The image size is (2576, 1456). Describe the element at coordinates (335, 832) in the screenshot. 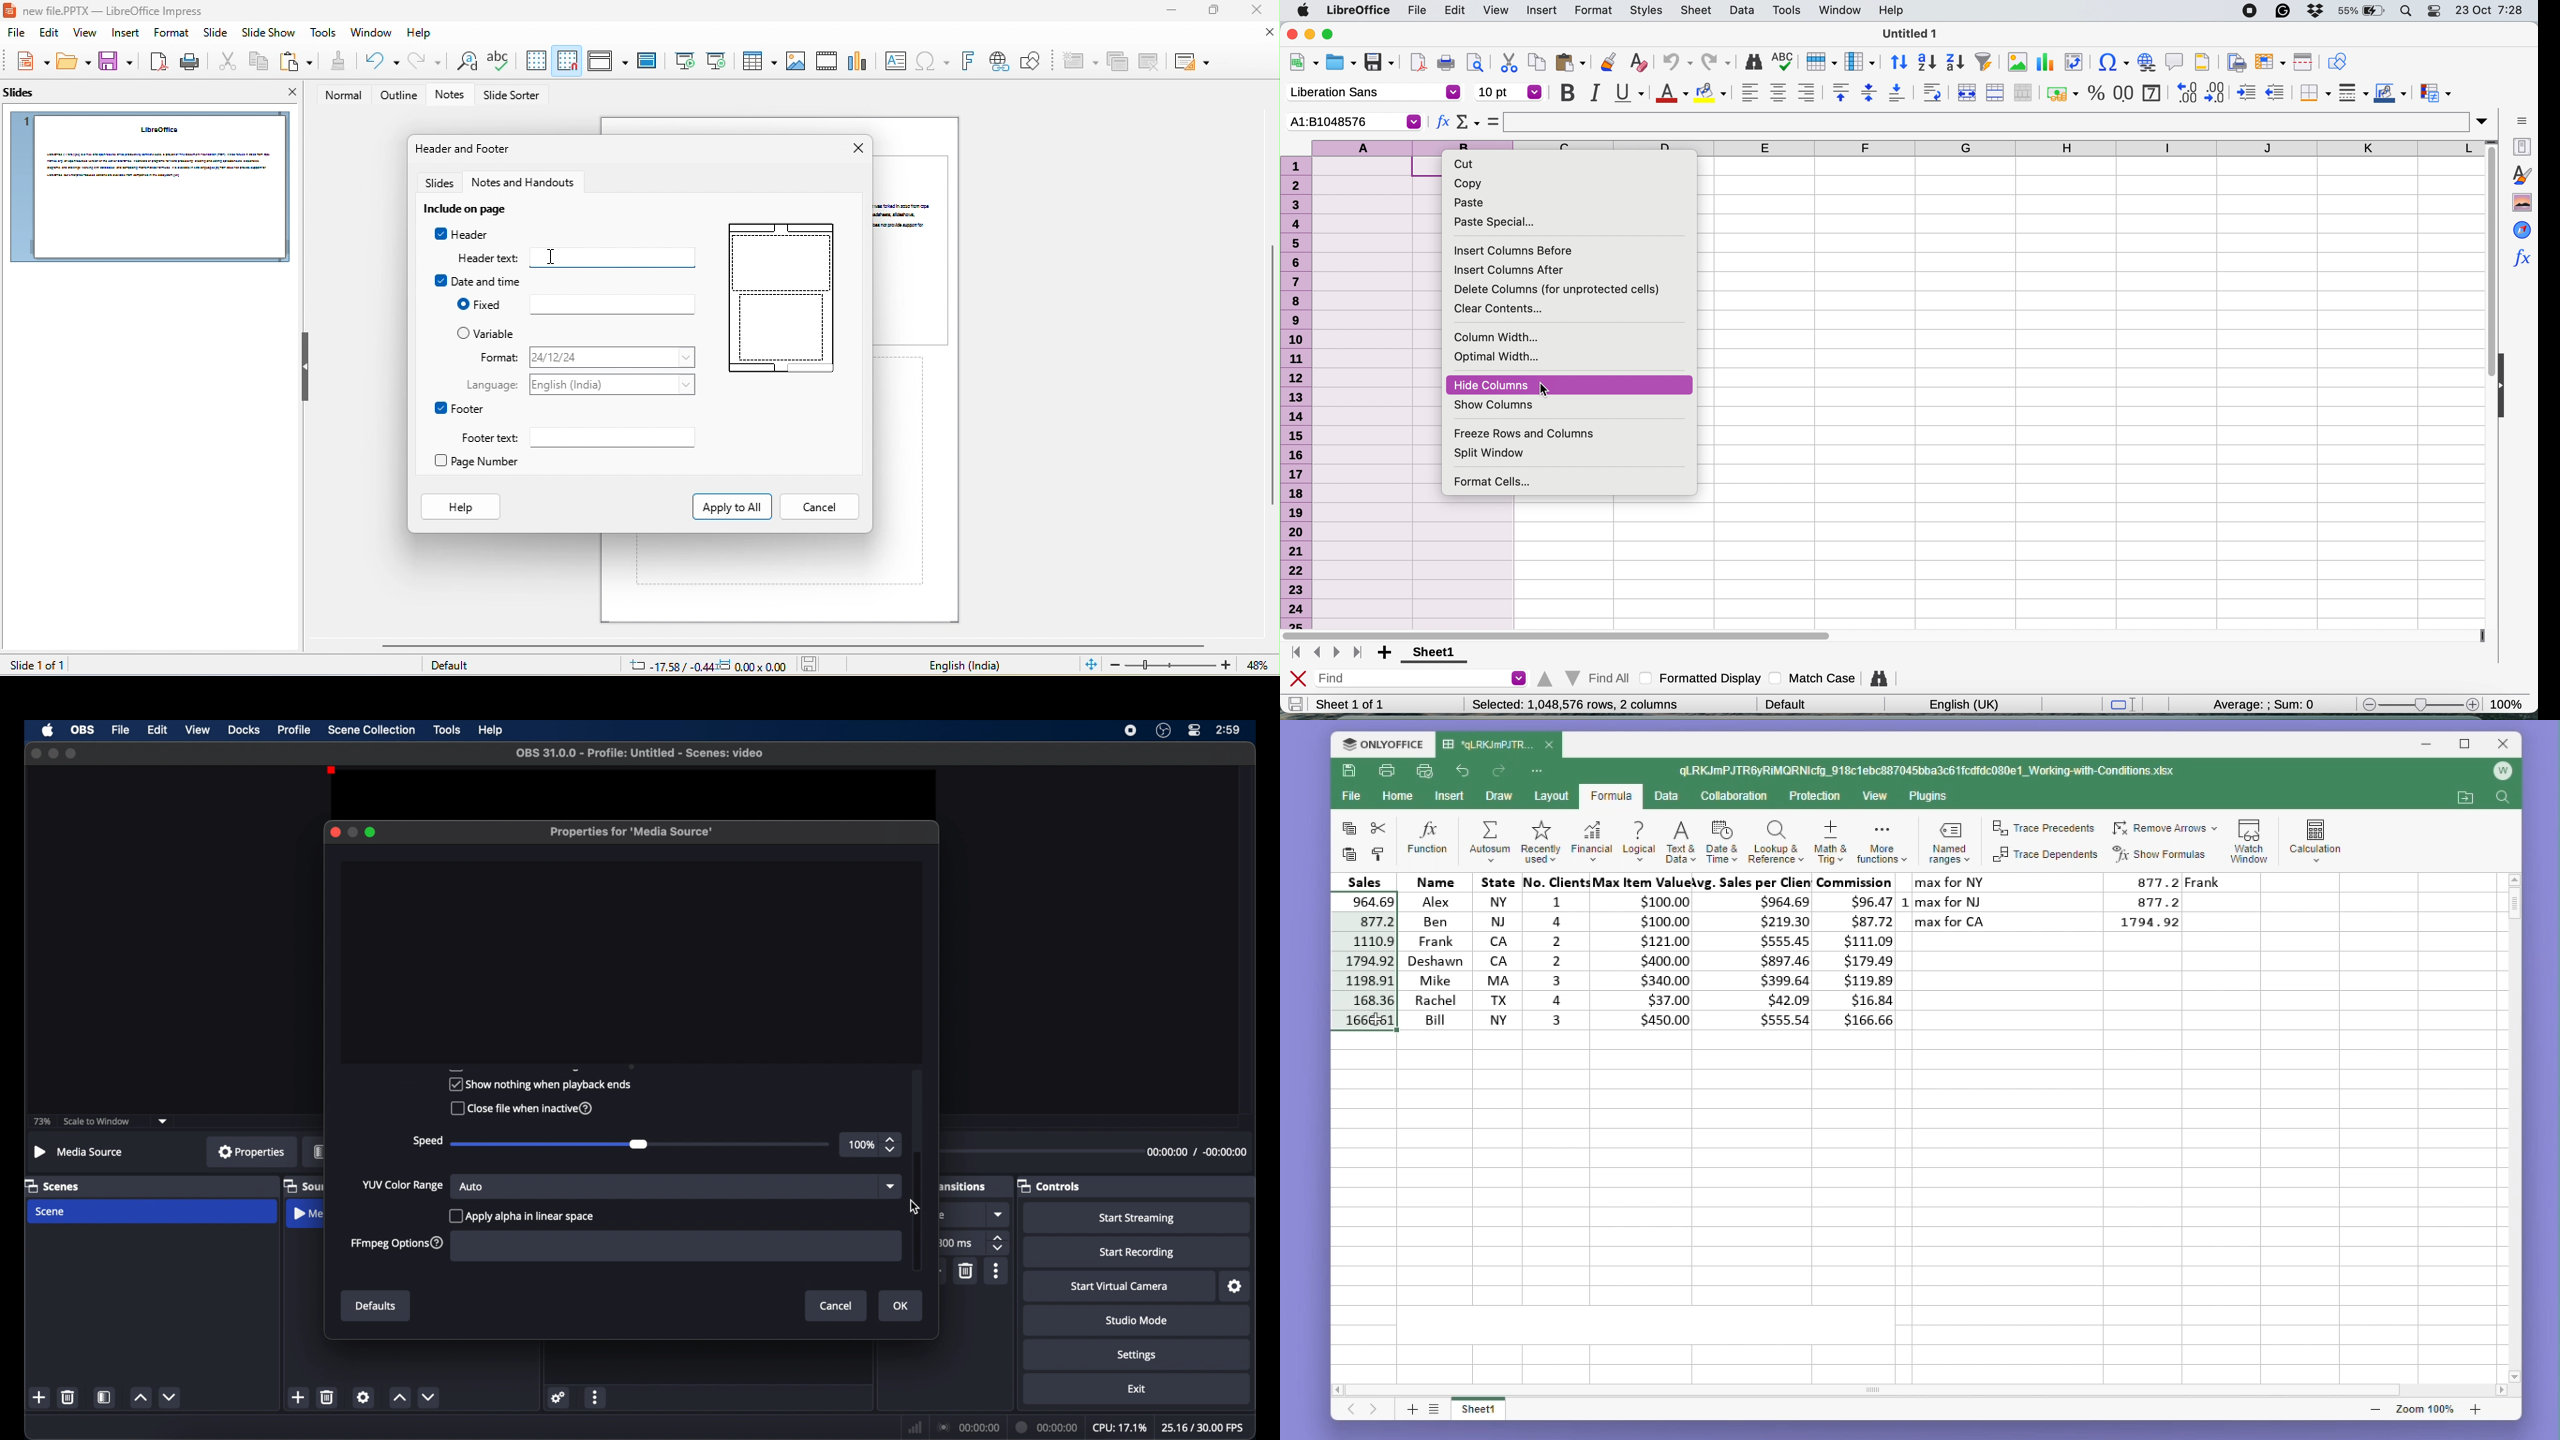

I see `close` at that location.